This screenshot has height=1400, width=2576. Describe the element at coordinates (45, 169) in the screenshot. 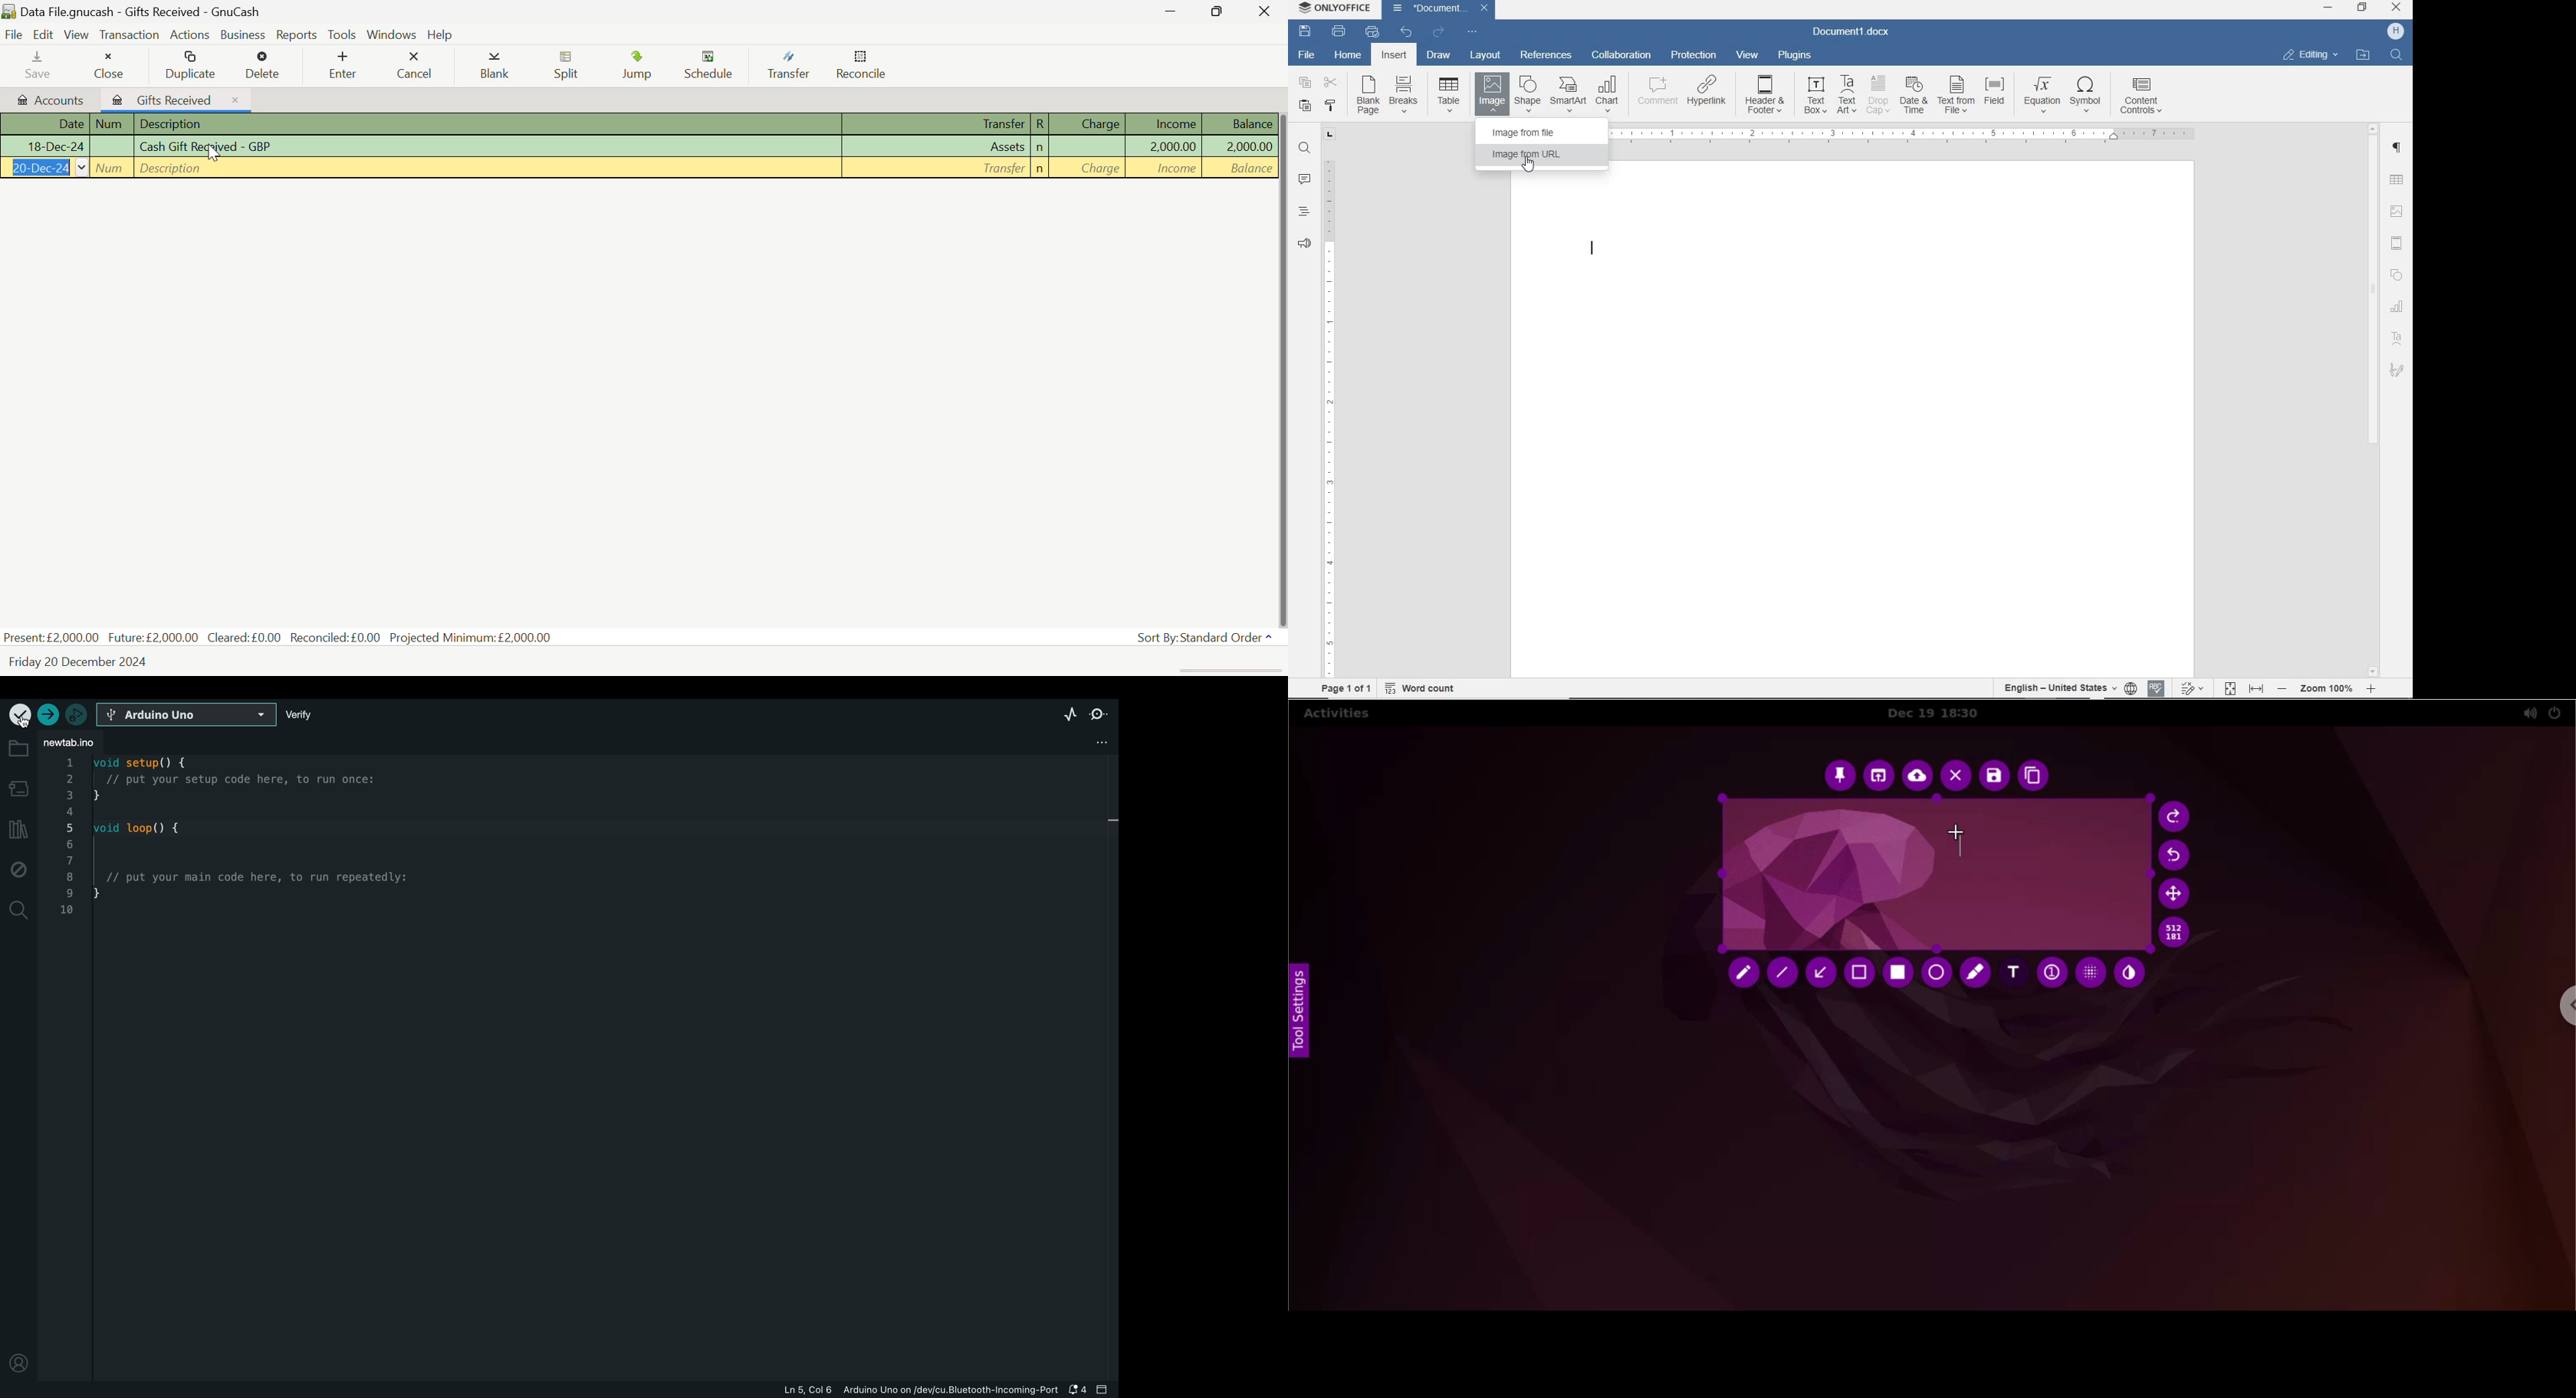

I see `Date` at that location.